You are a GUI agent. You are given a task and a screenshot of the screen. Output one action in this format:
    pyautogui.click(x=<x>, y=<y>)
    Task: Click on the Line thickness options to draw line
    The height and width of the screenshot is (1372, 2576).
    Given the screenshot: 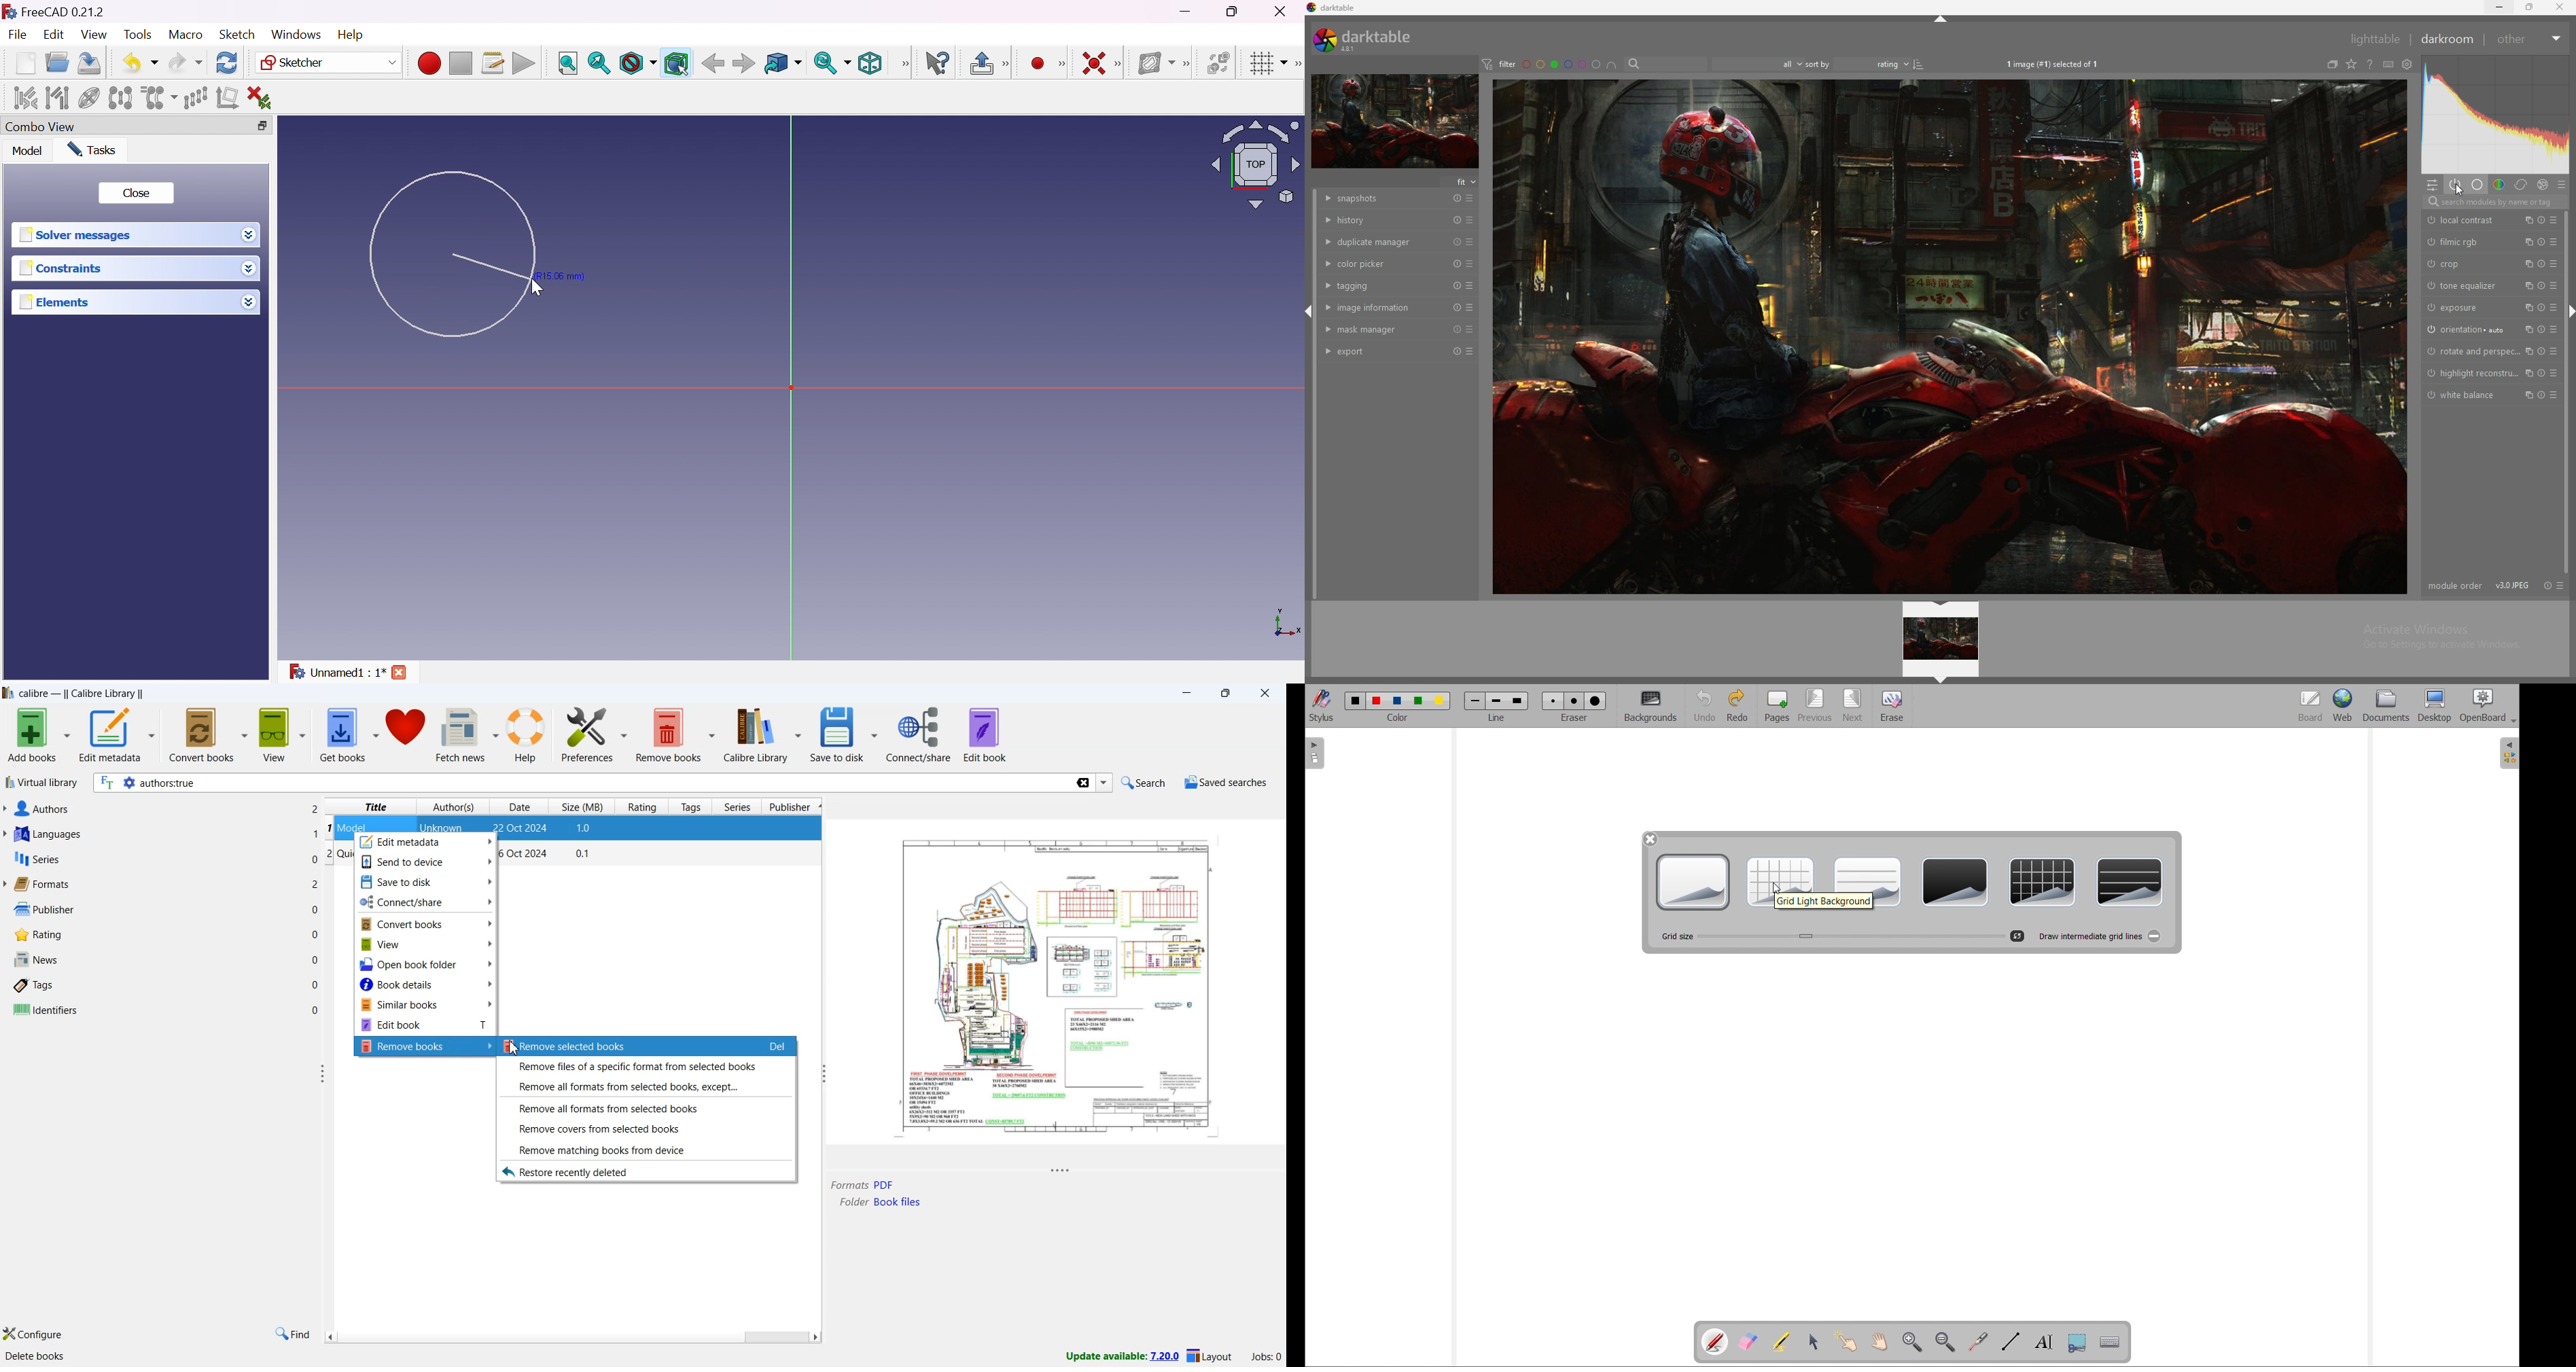 What is the action you would take?
    pyautogui.click(x=1496, y=702)
    